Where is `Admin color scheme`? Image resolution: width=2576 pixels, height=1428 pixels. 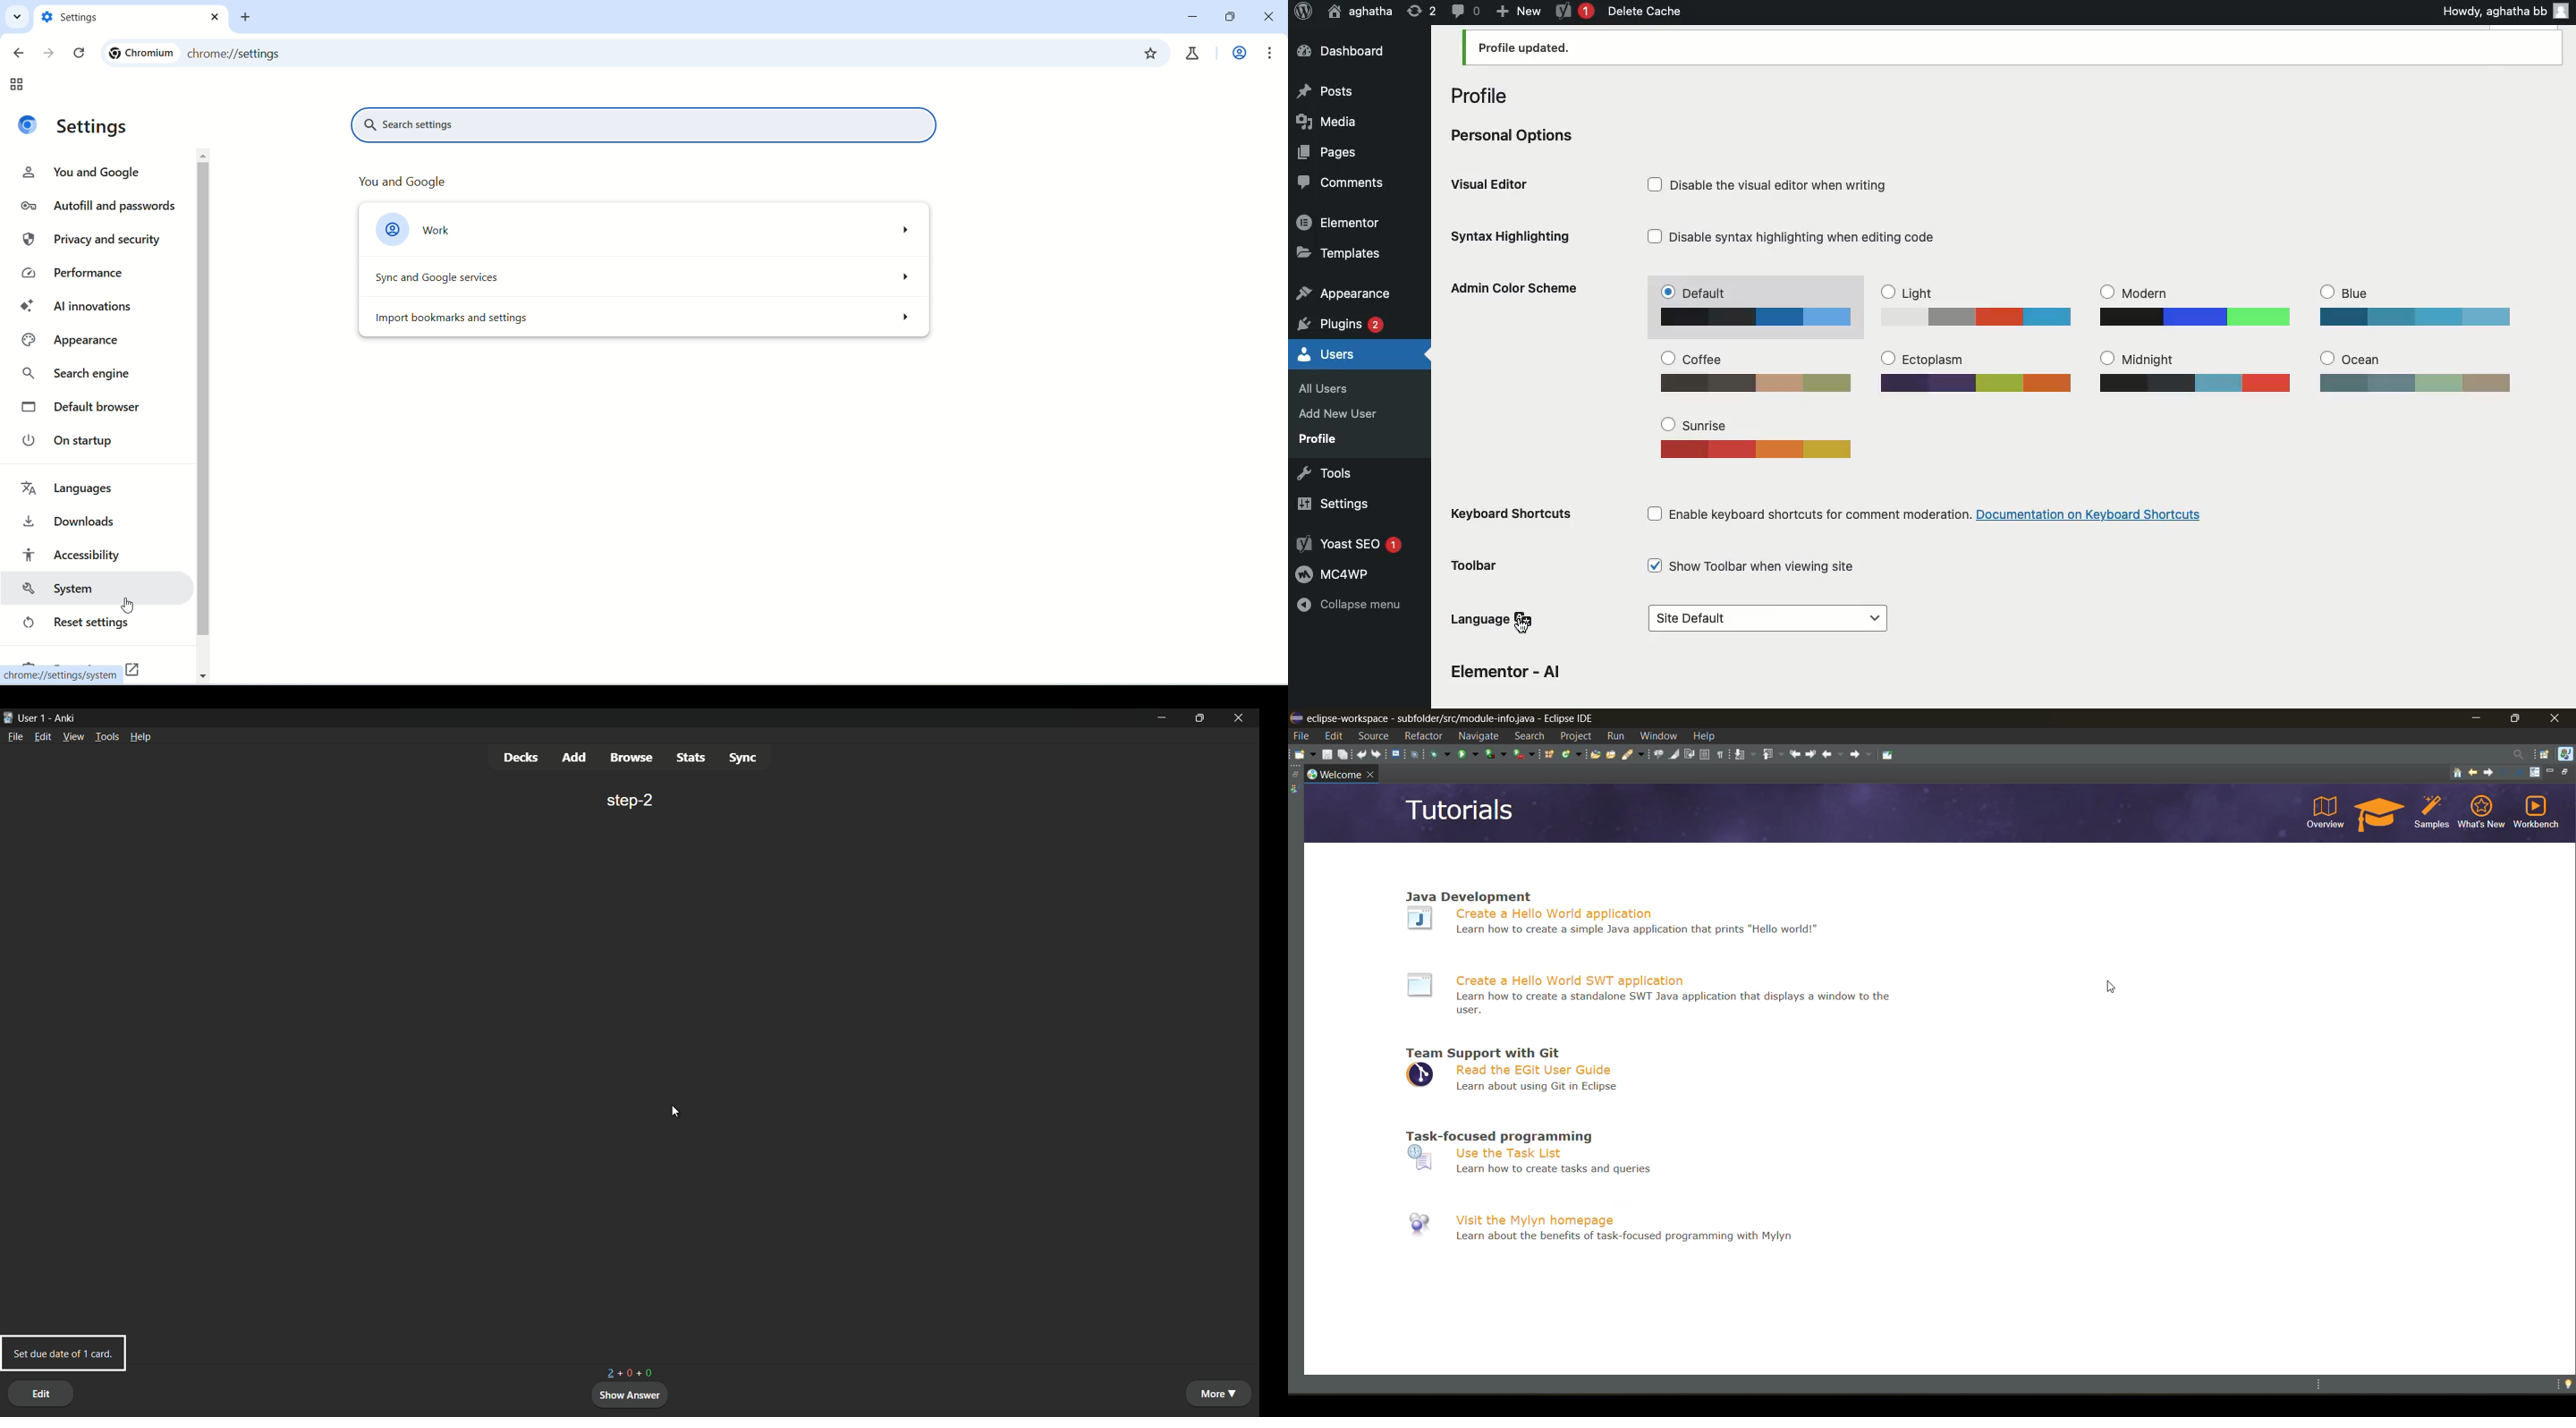
Admin color scheme is located at coordinates (1518, 288).